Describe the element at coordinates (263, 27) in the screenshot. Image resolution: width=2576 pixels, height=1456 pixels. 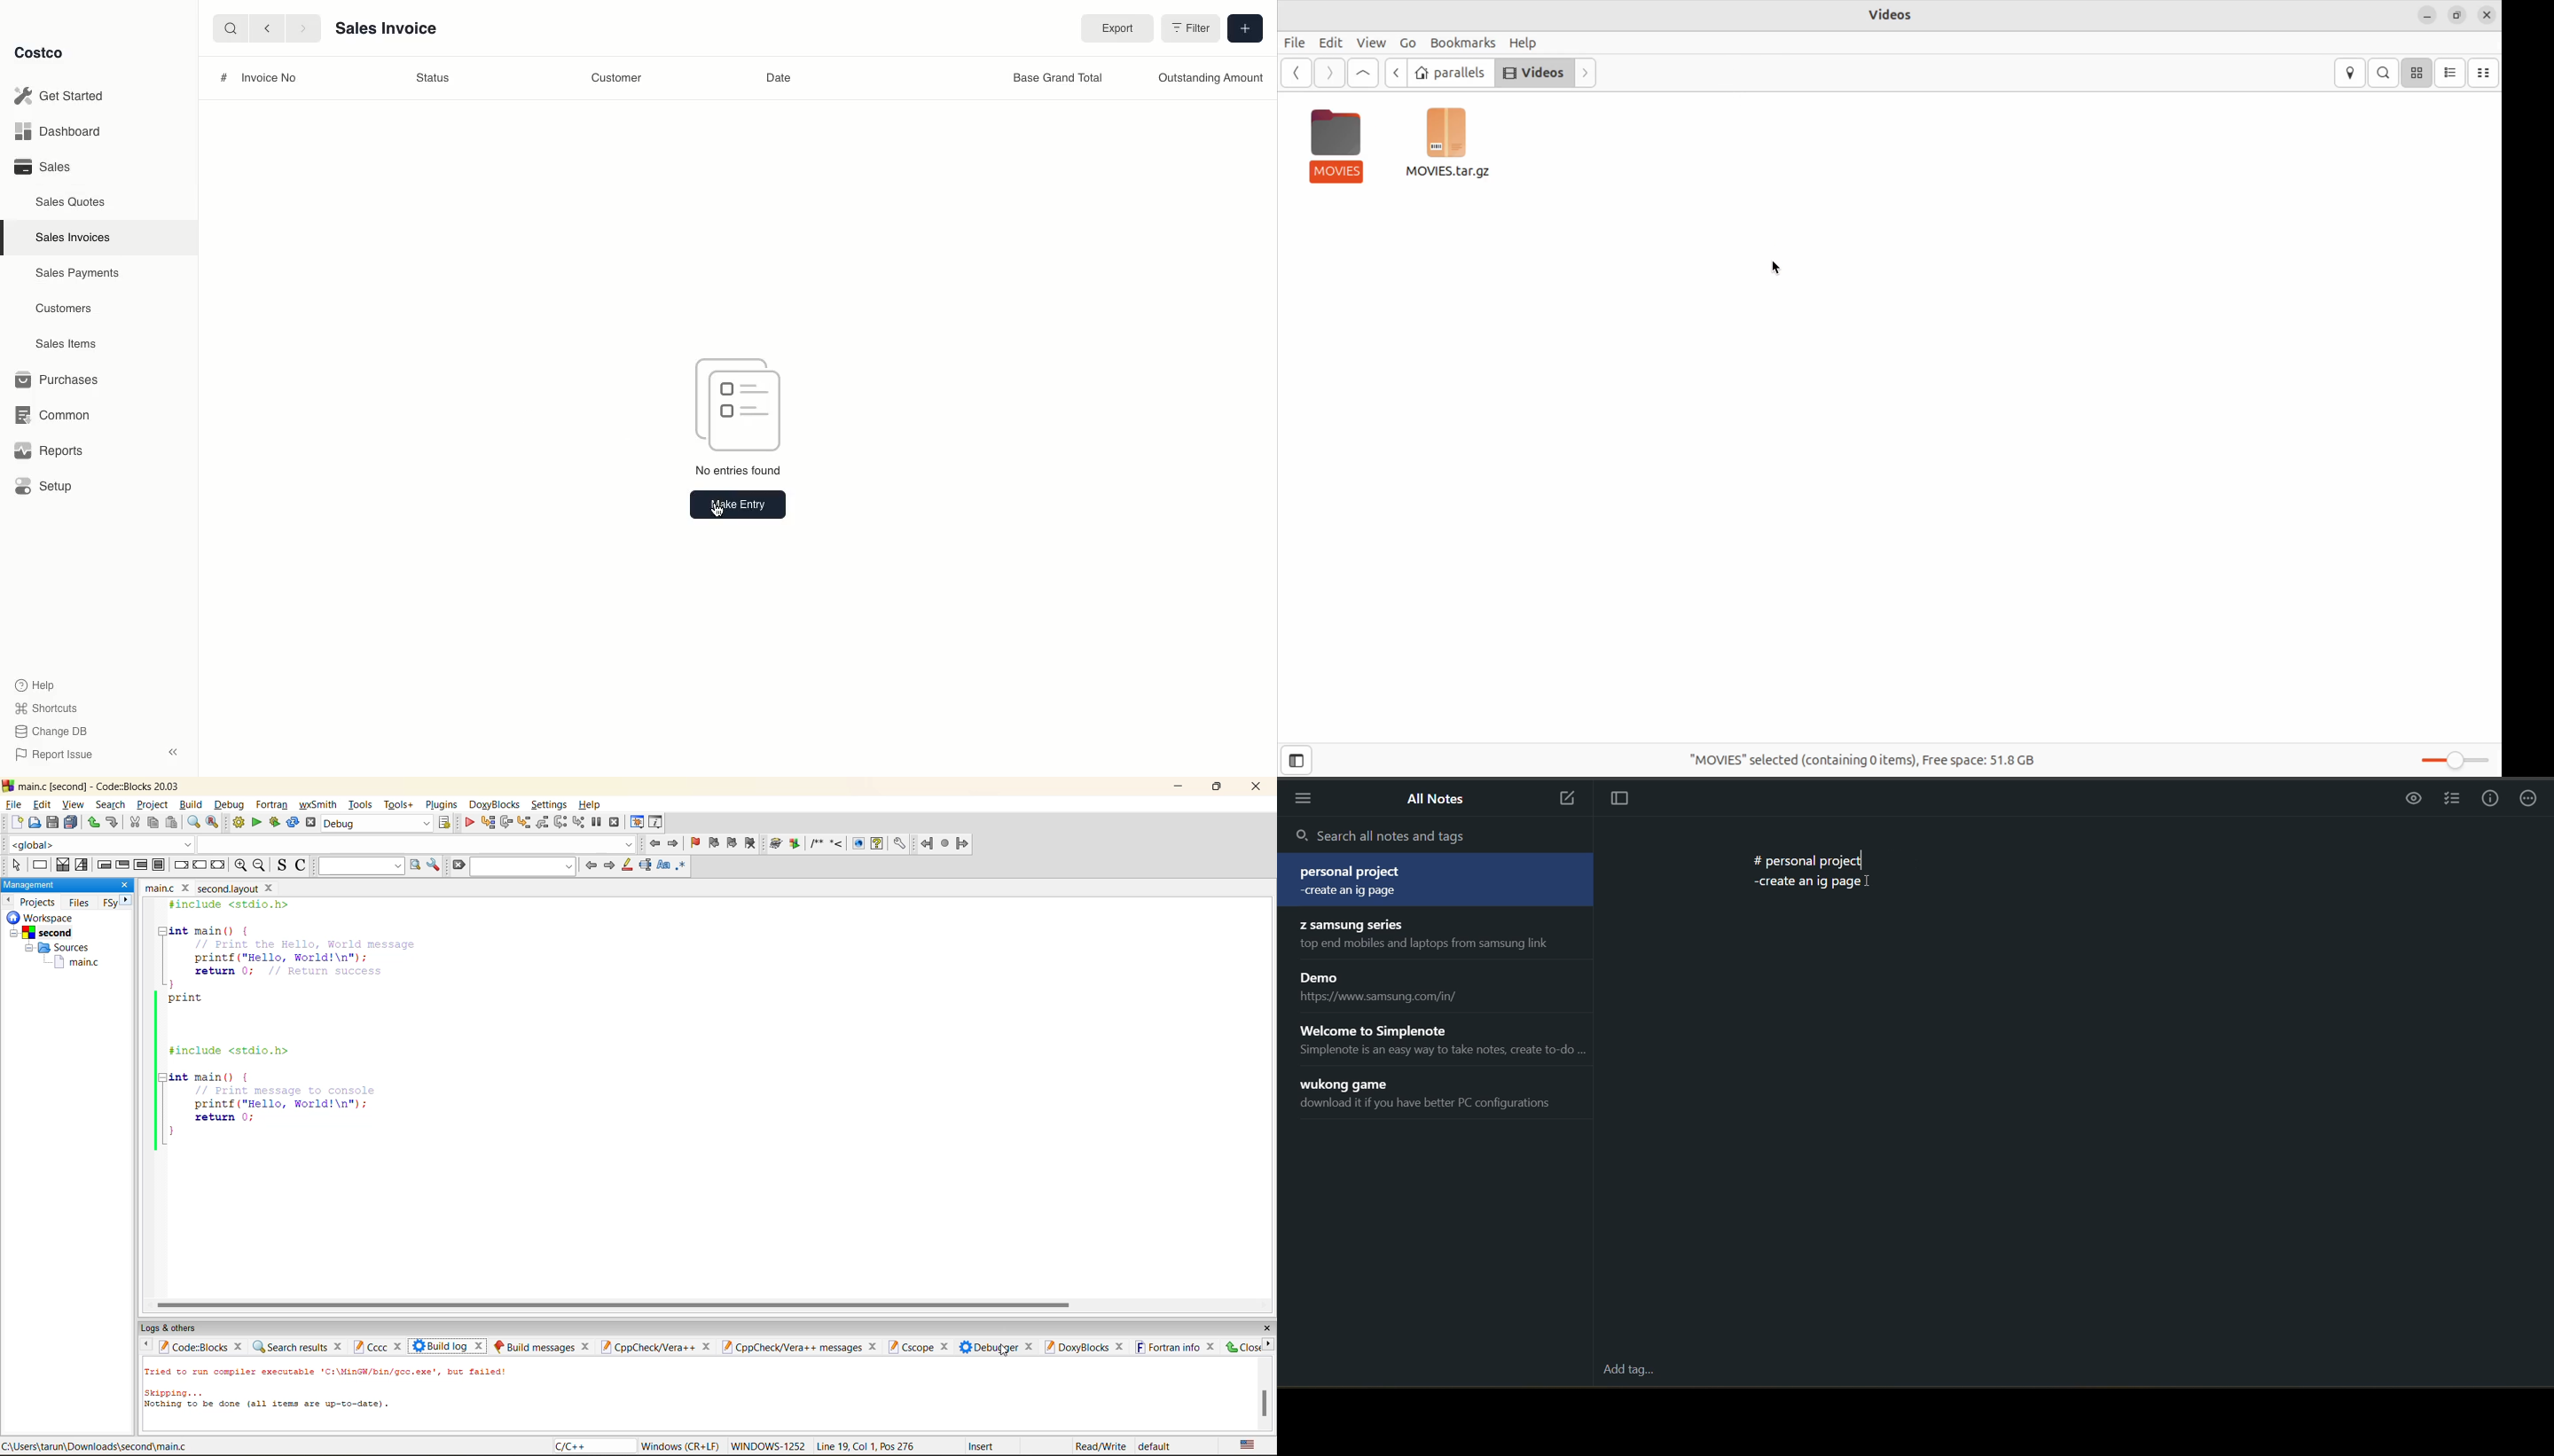
I see `backward` at that location.